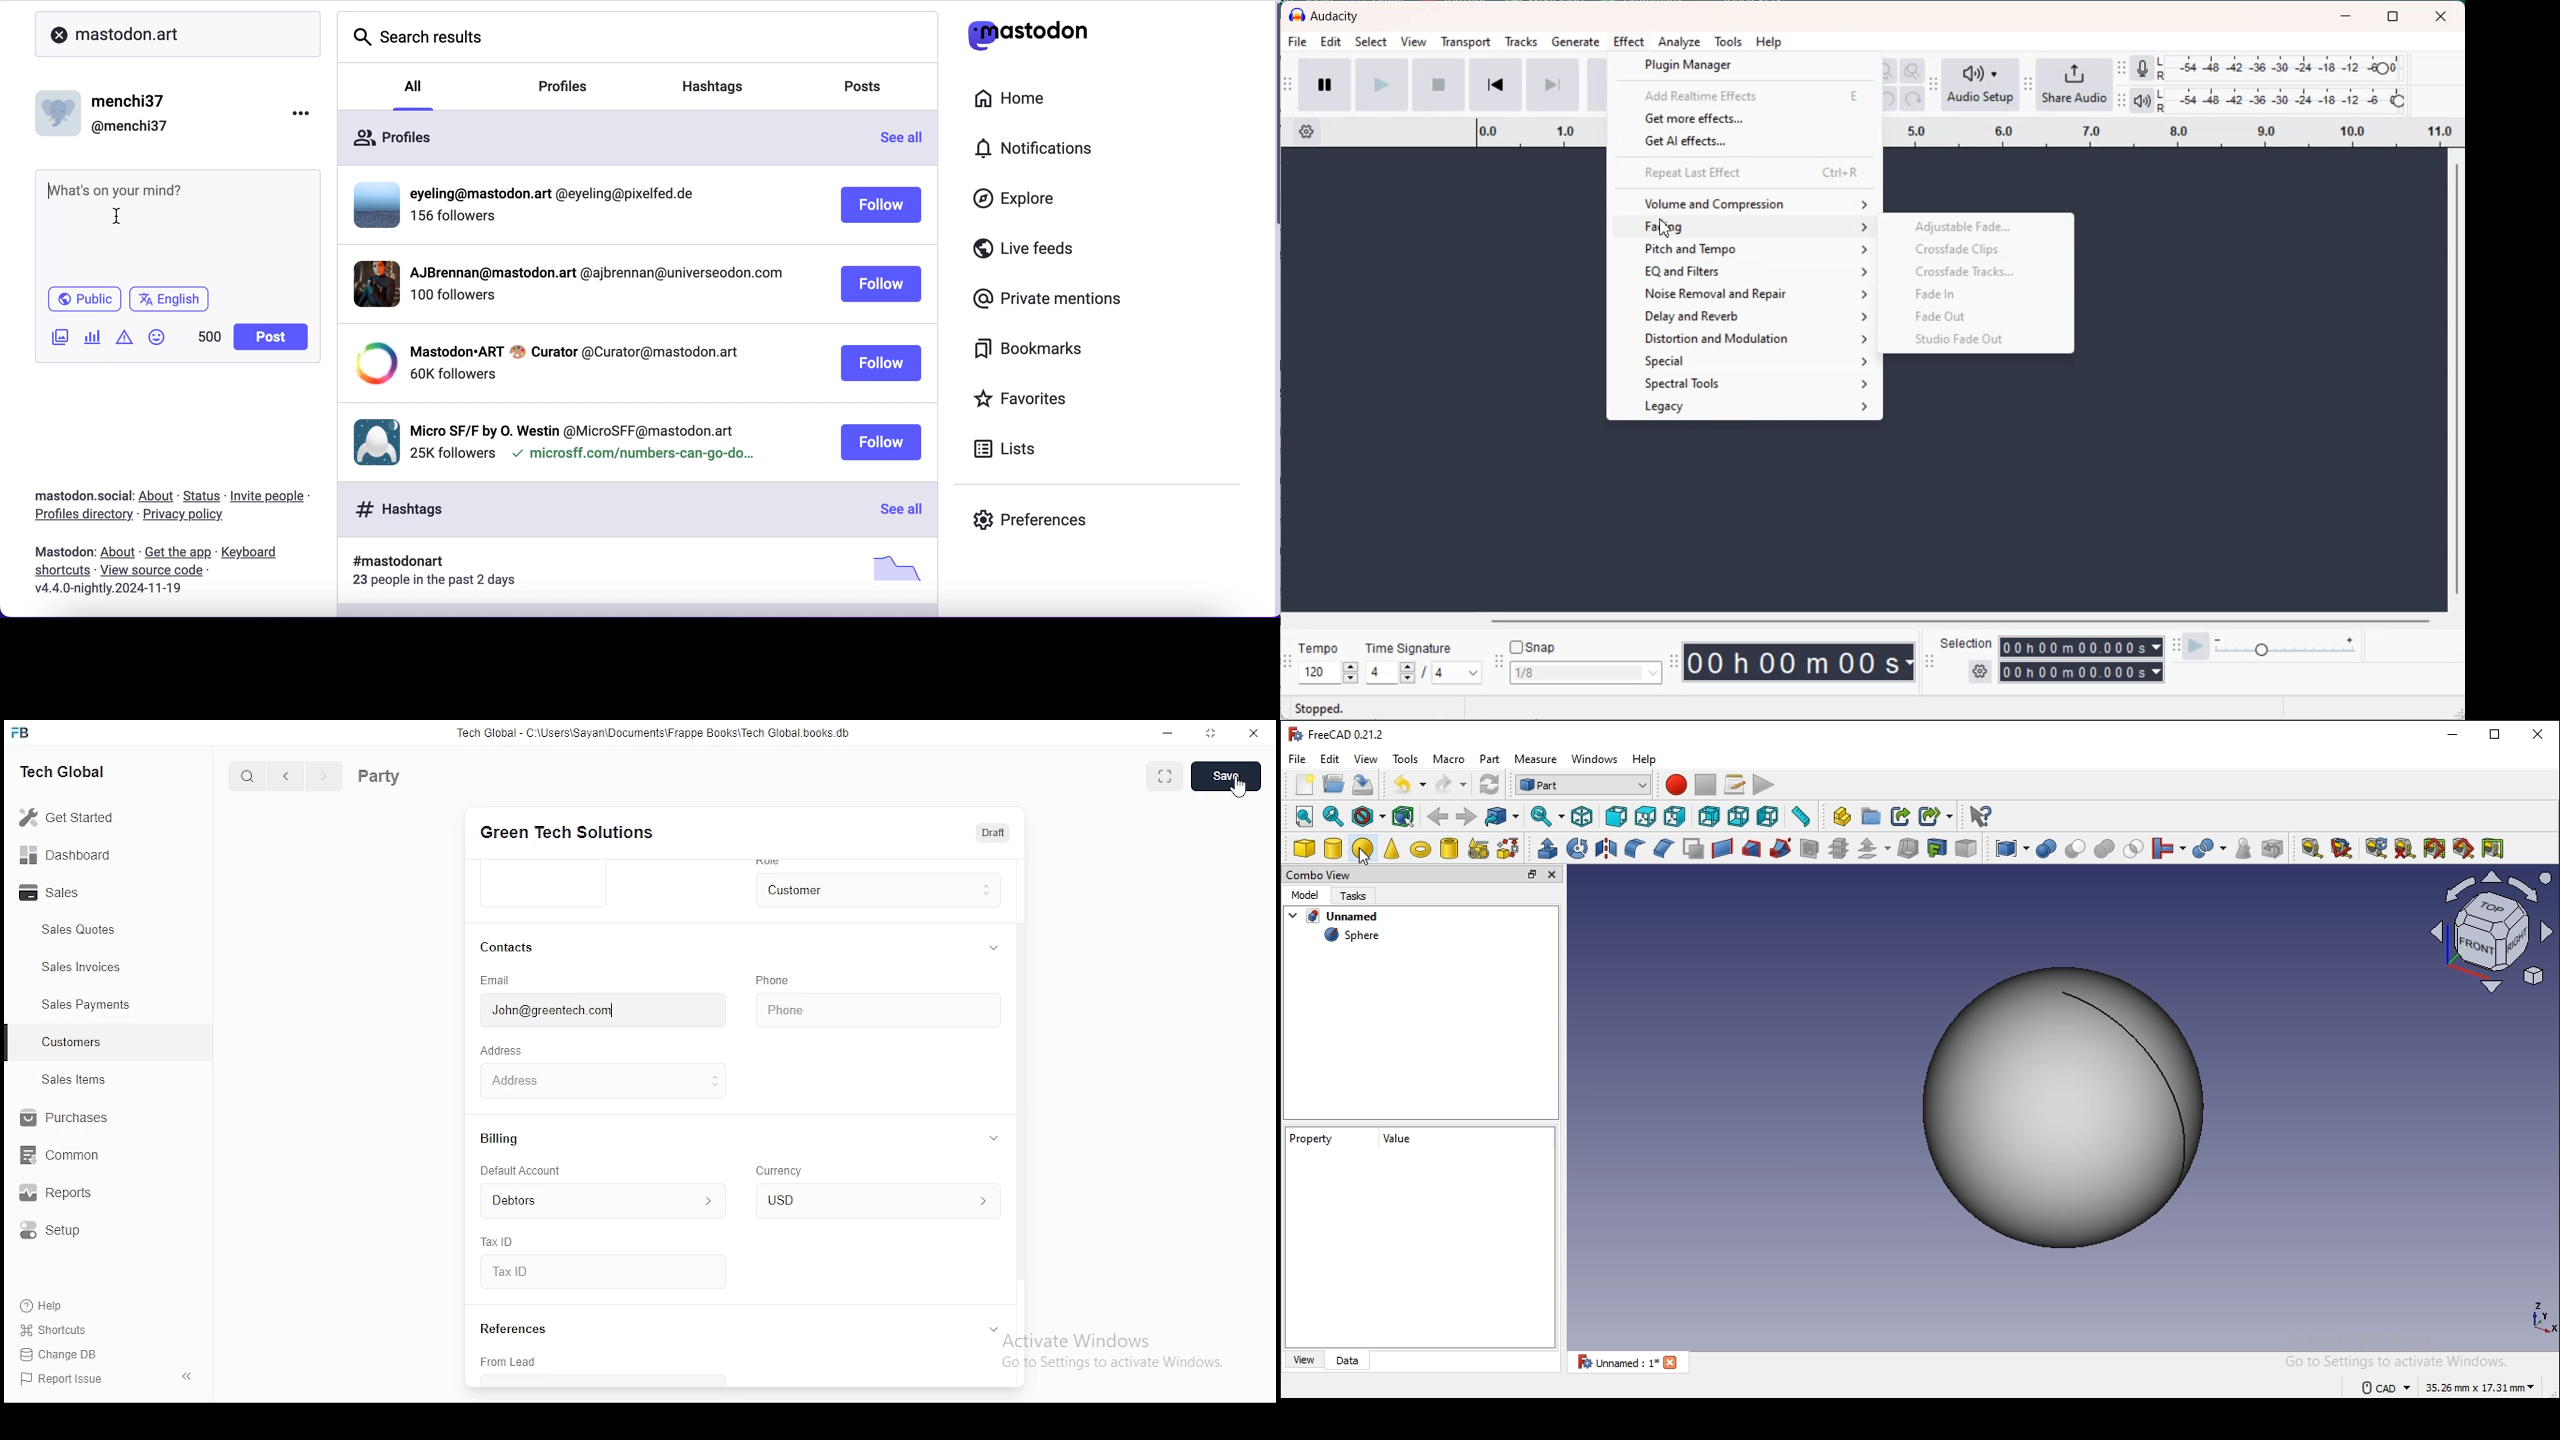 The height and width of the screenshot is (1456, 2576). I want to click on EQ and filters, so click(1746, 272).